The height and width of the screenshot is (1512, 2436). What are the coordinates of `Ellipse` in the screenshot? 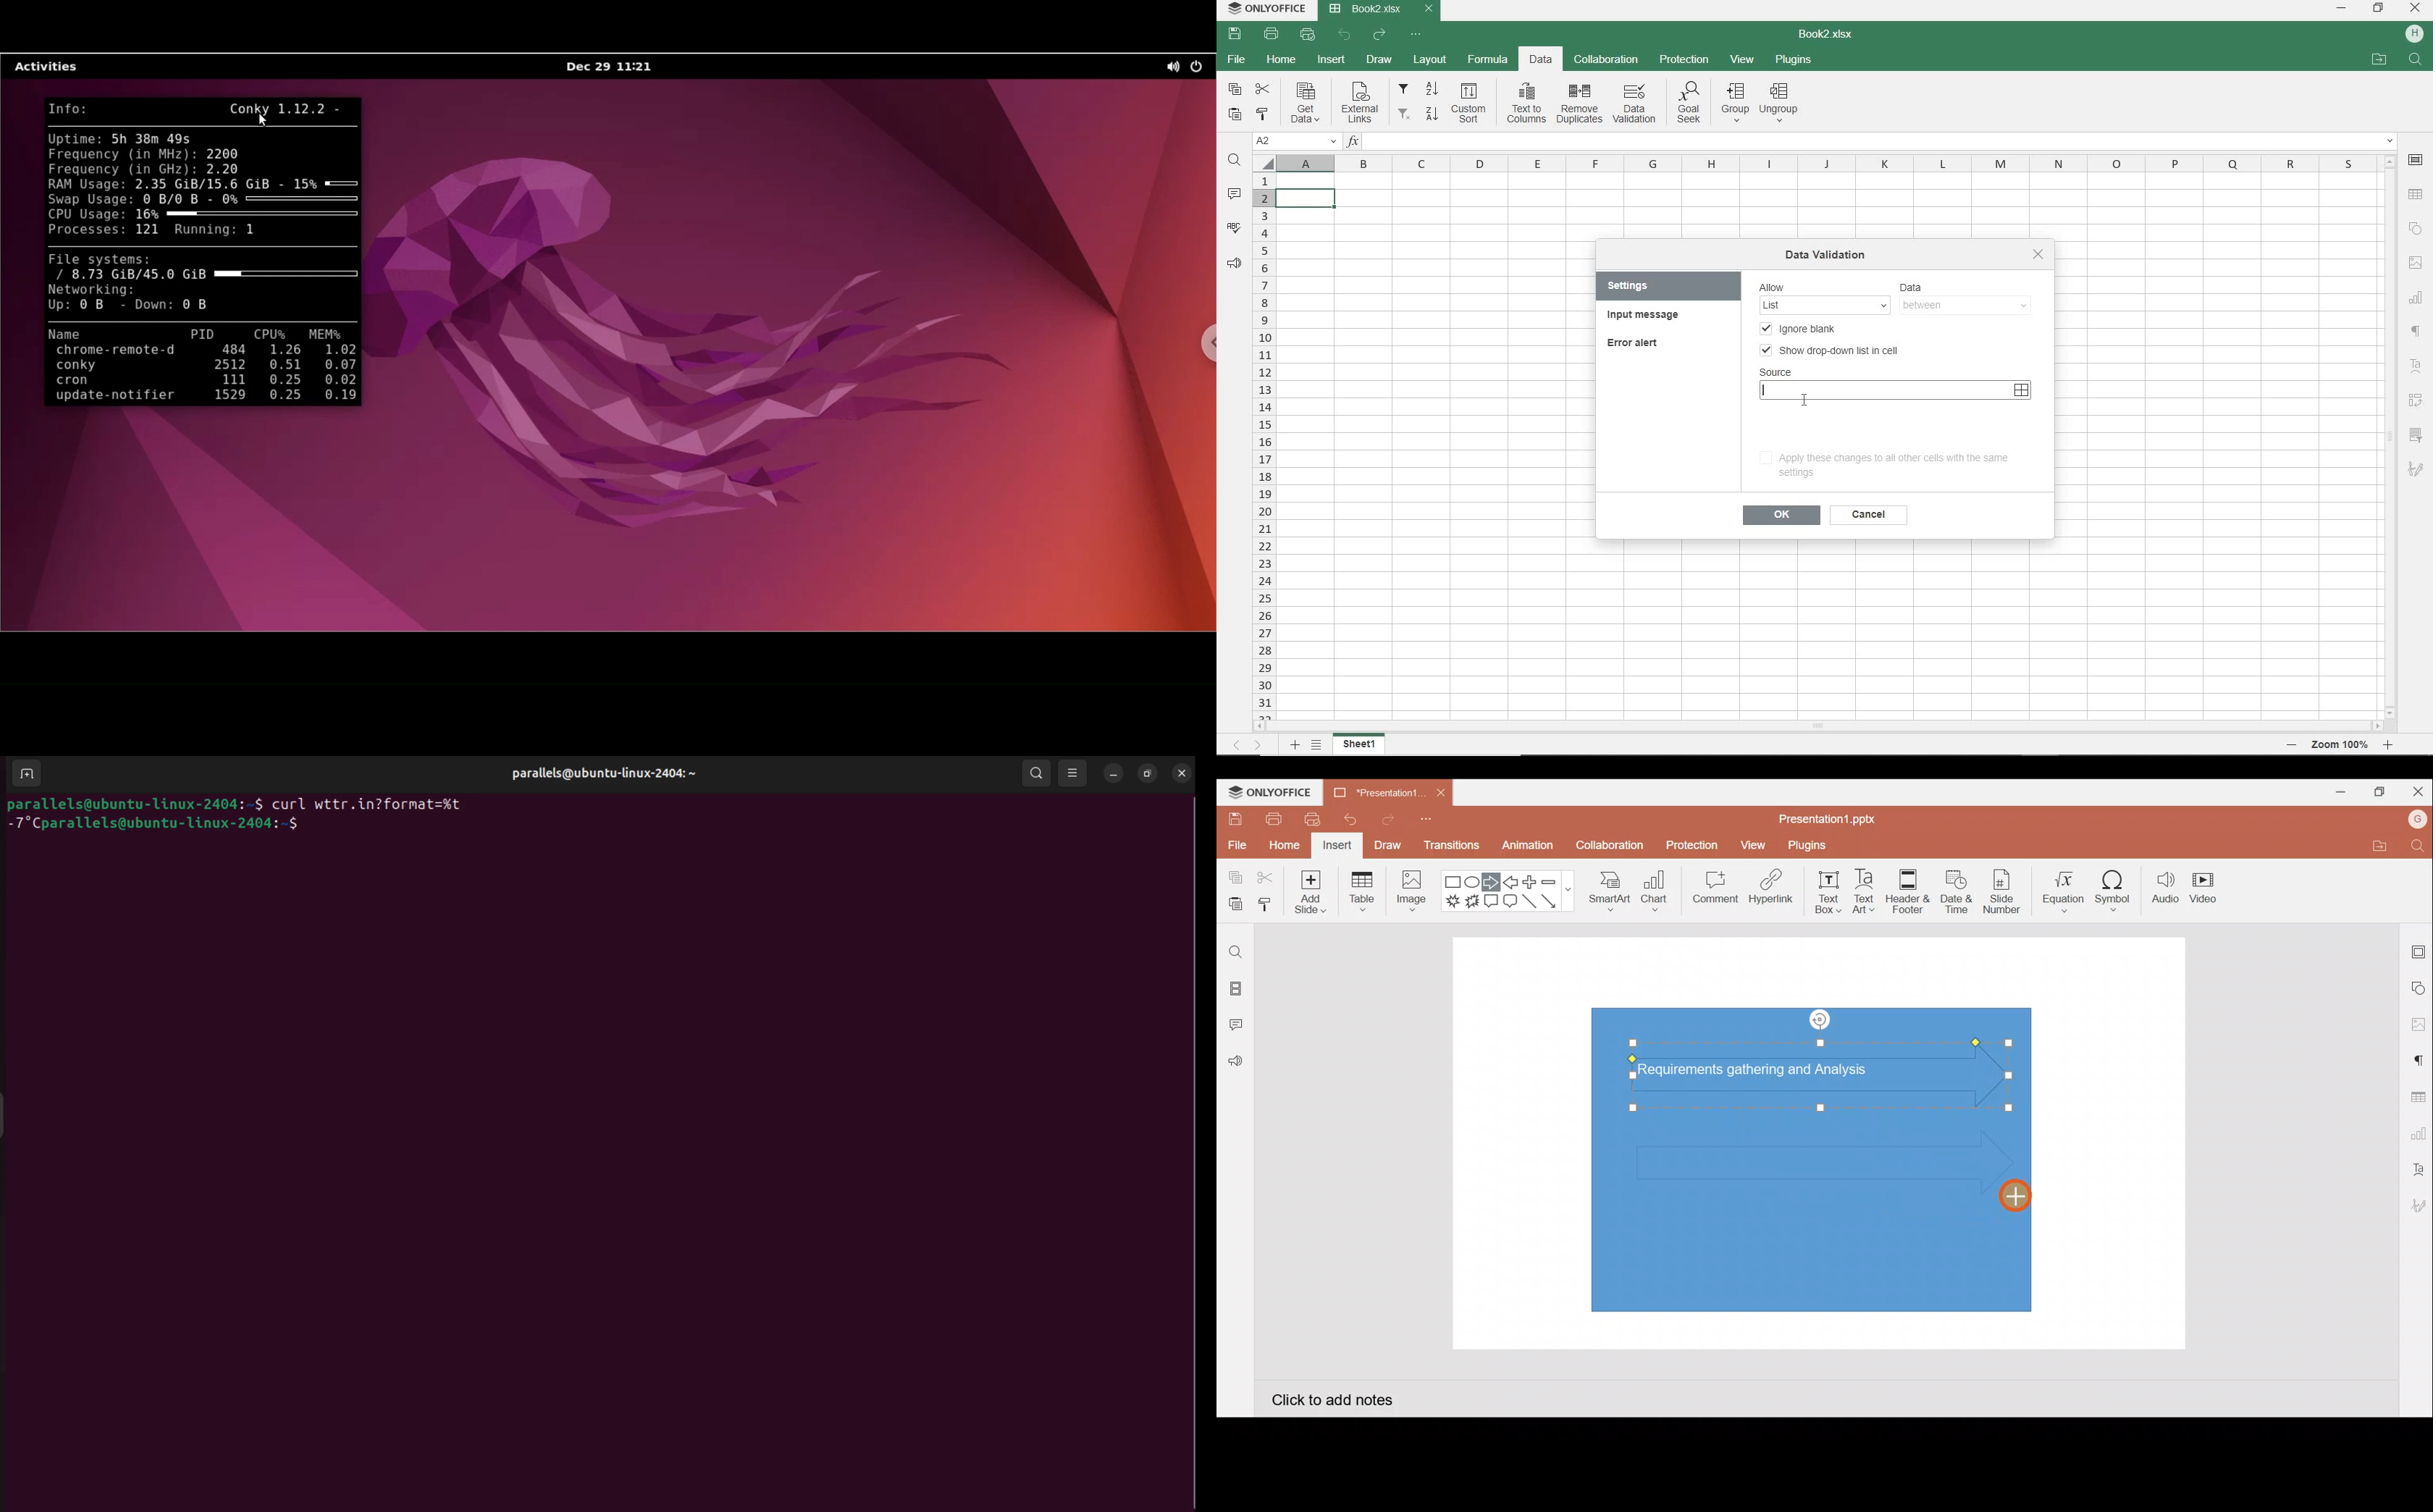 It's located at (1474, 882).